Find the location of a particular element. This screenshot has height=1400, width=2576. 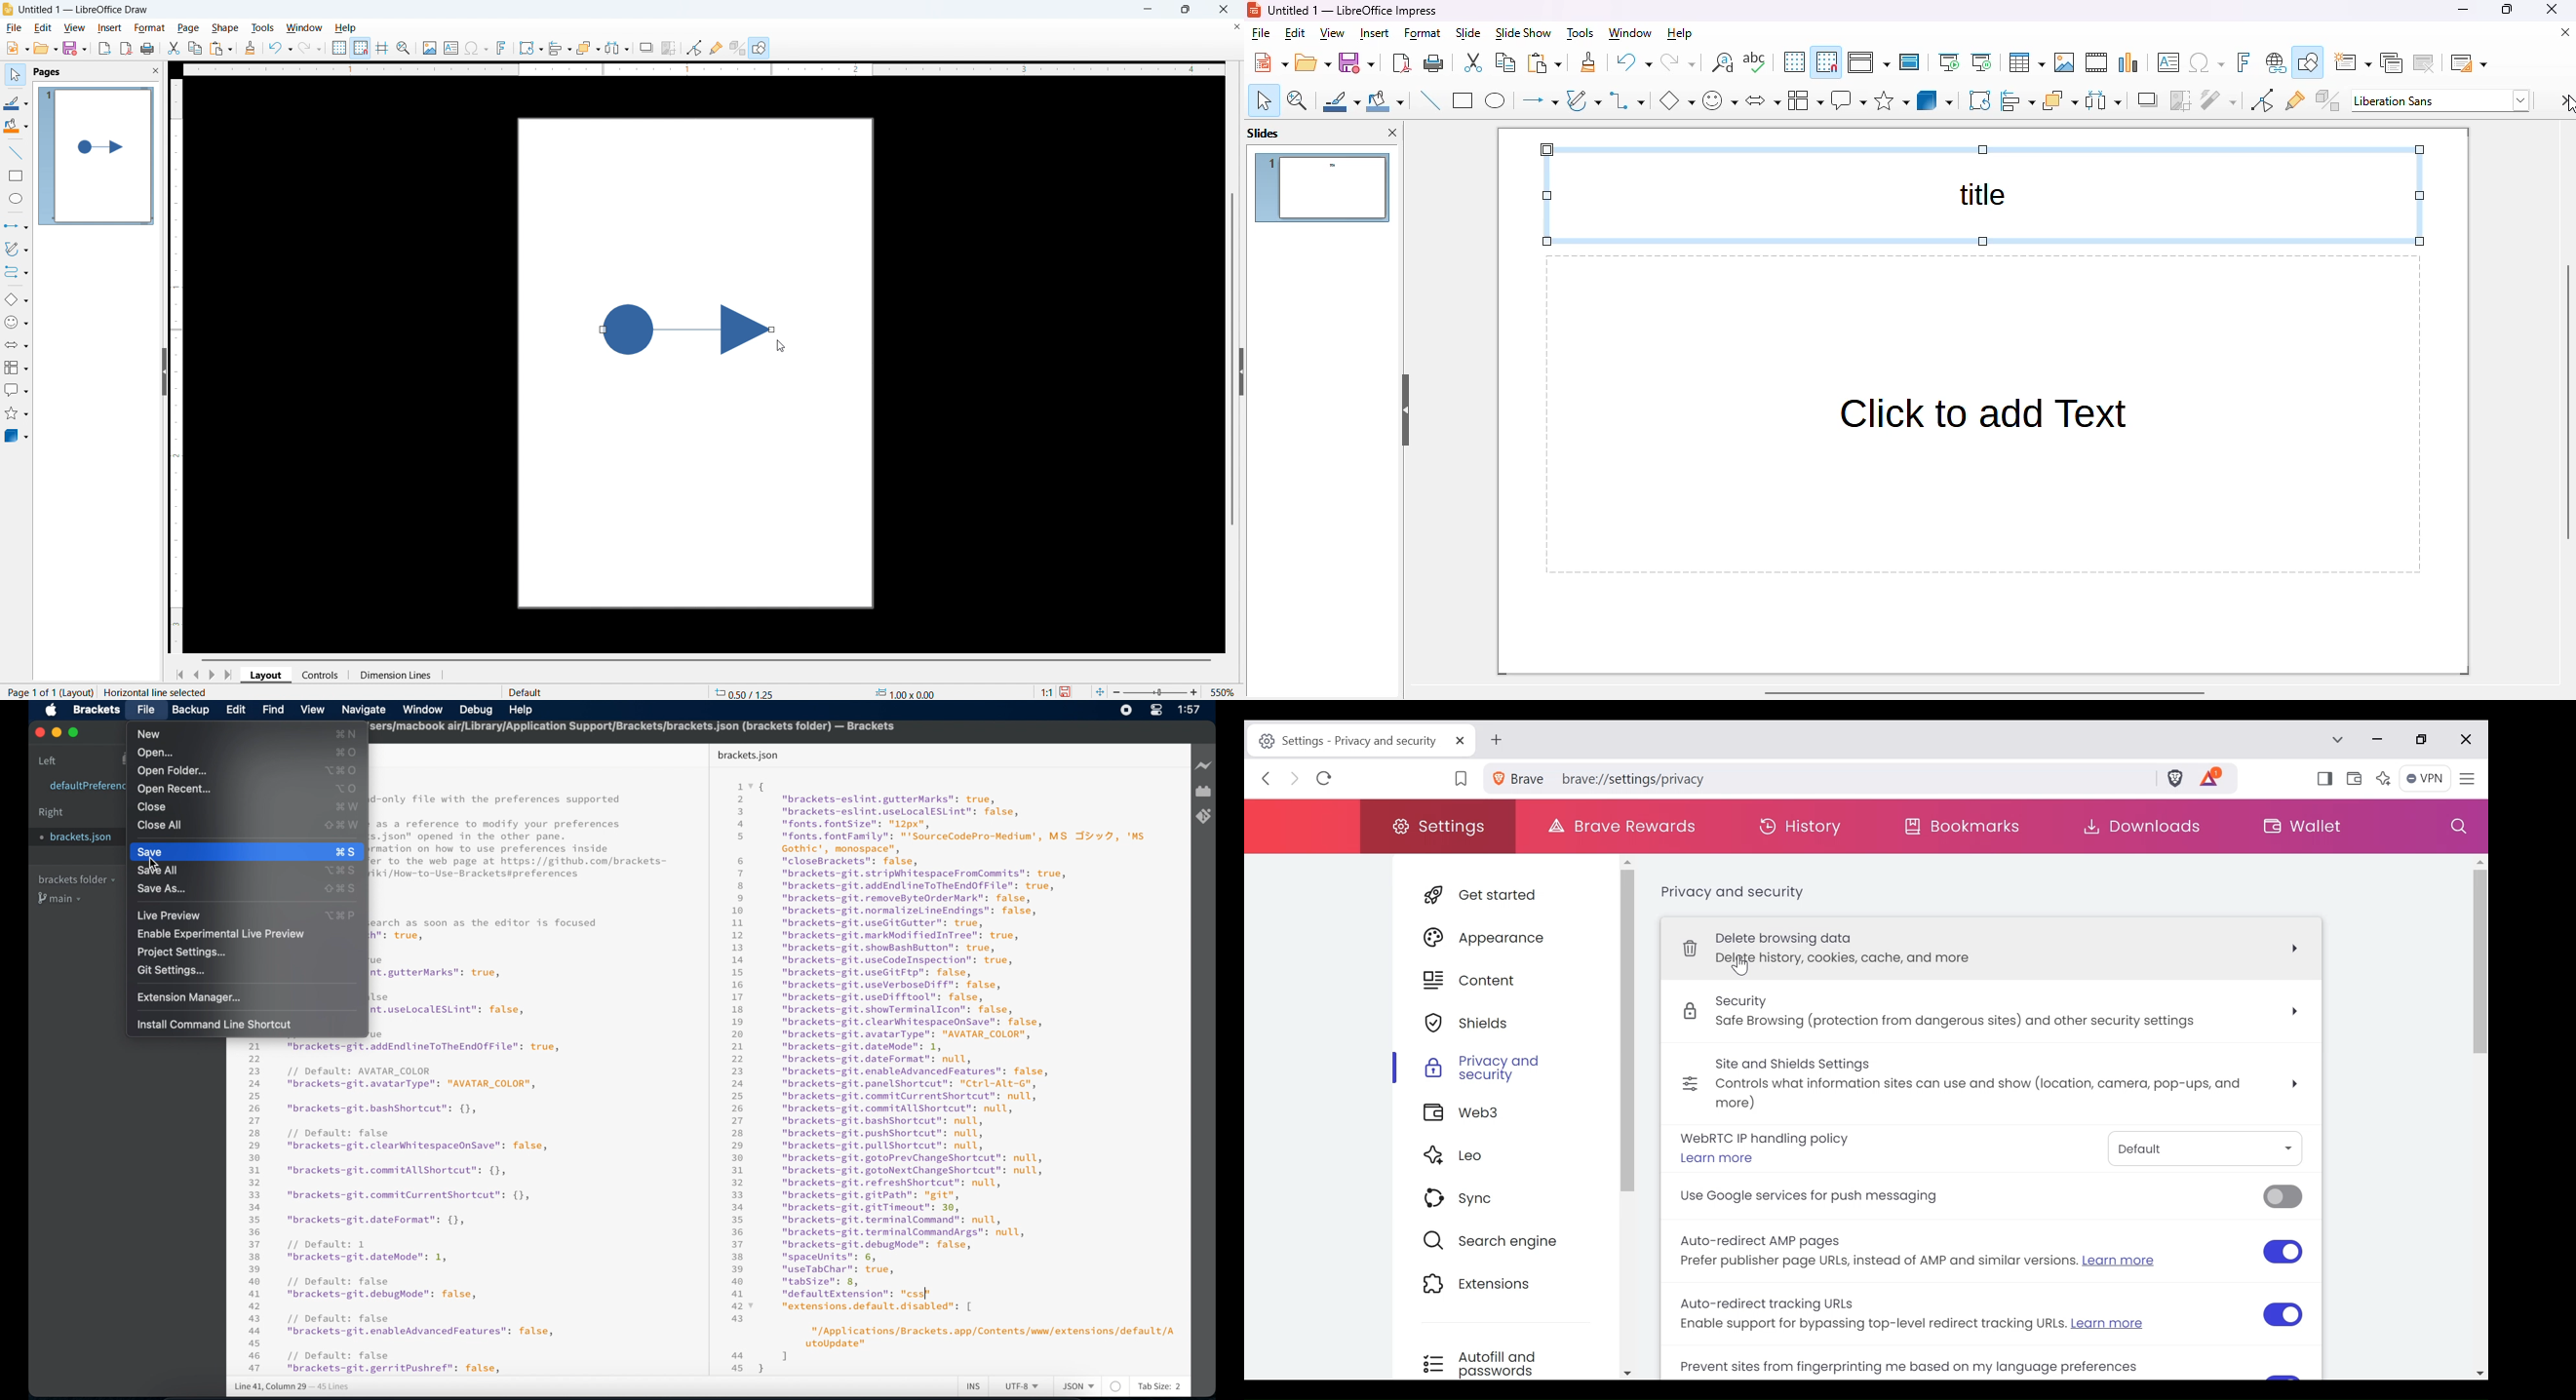

line with a tail drawn is located at coordinates (686, 328).